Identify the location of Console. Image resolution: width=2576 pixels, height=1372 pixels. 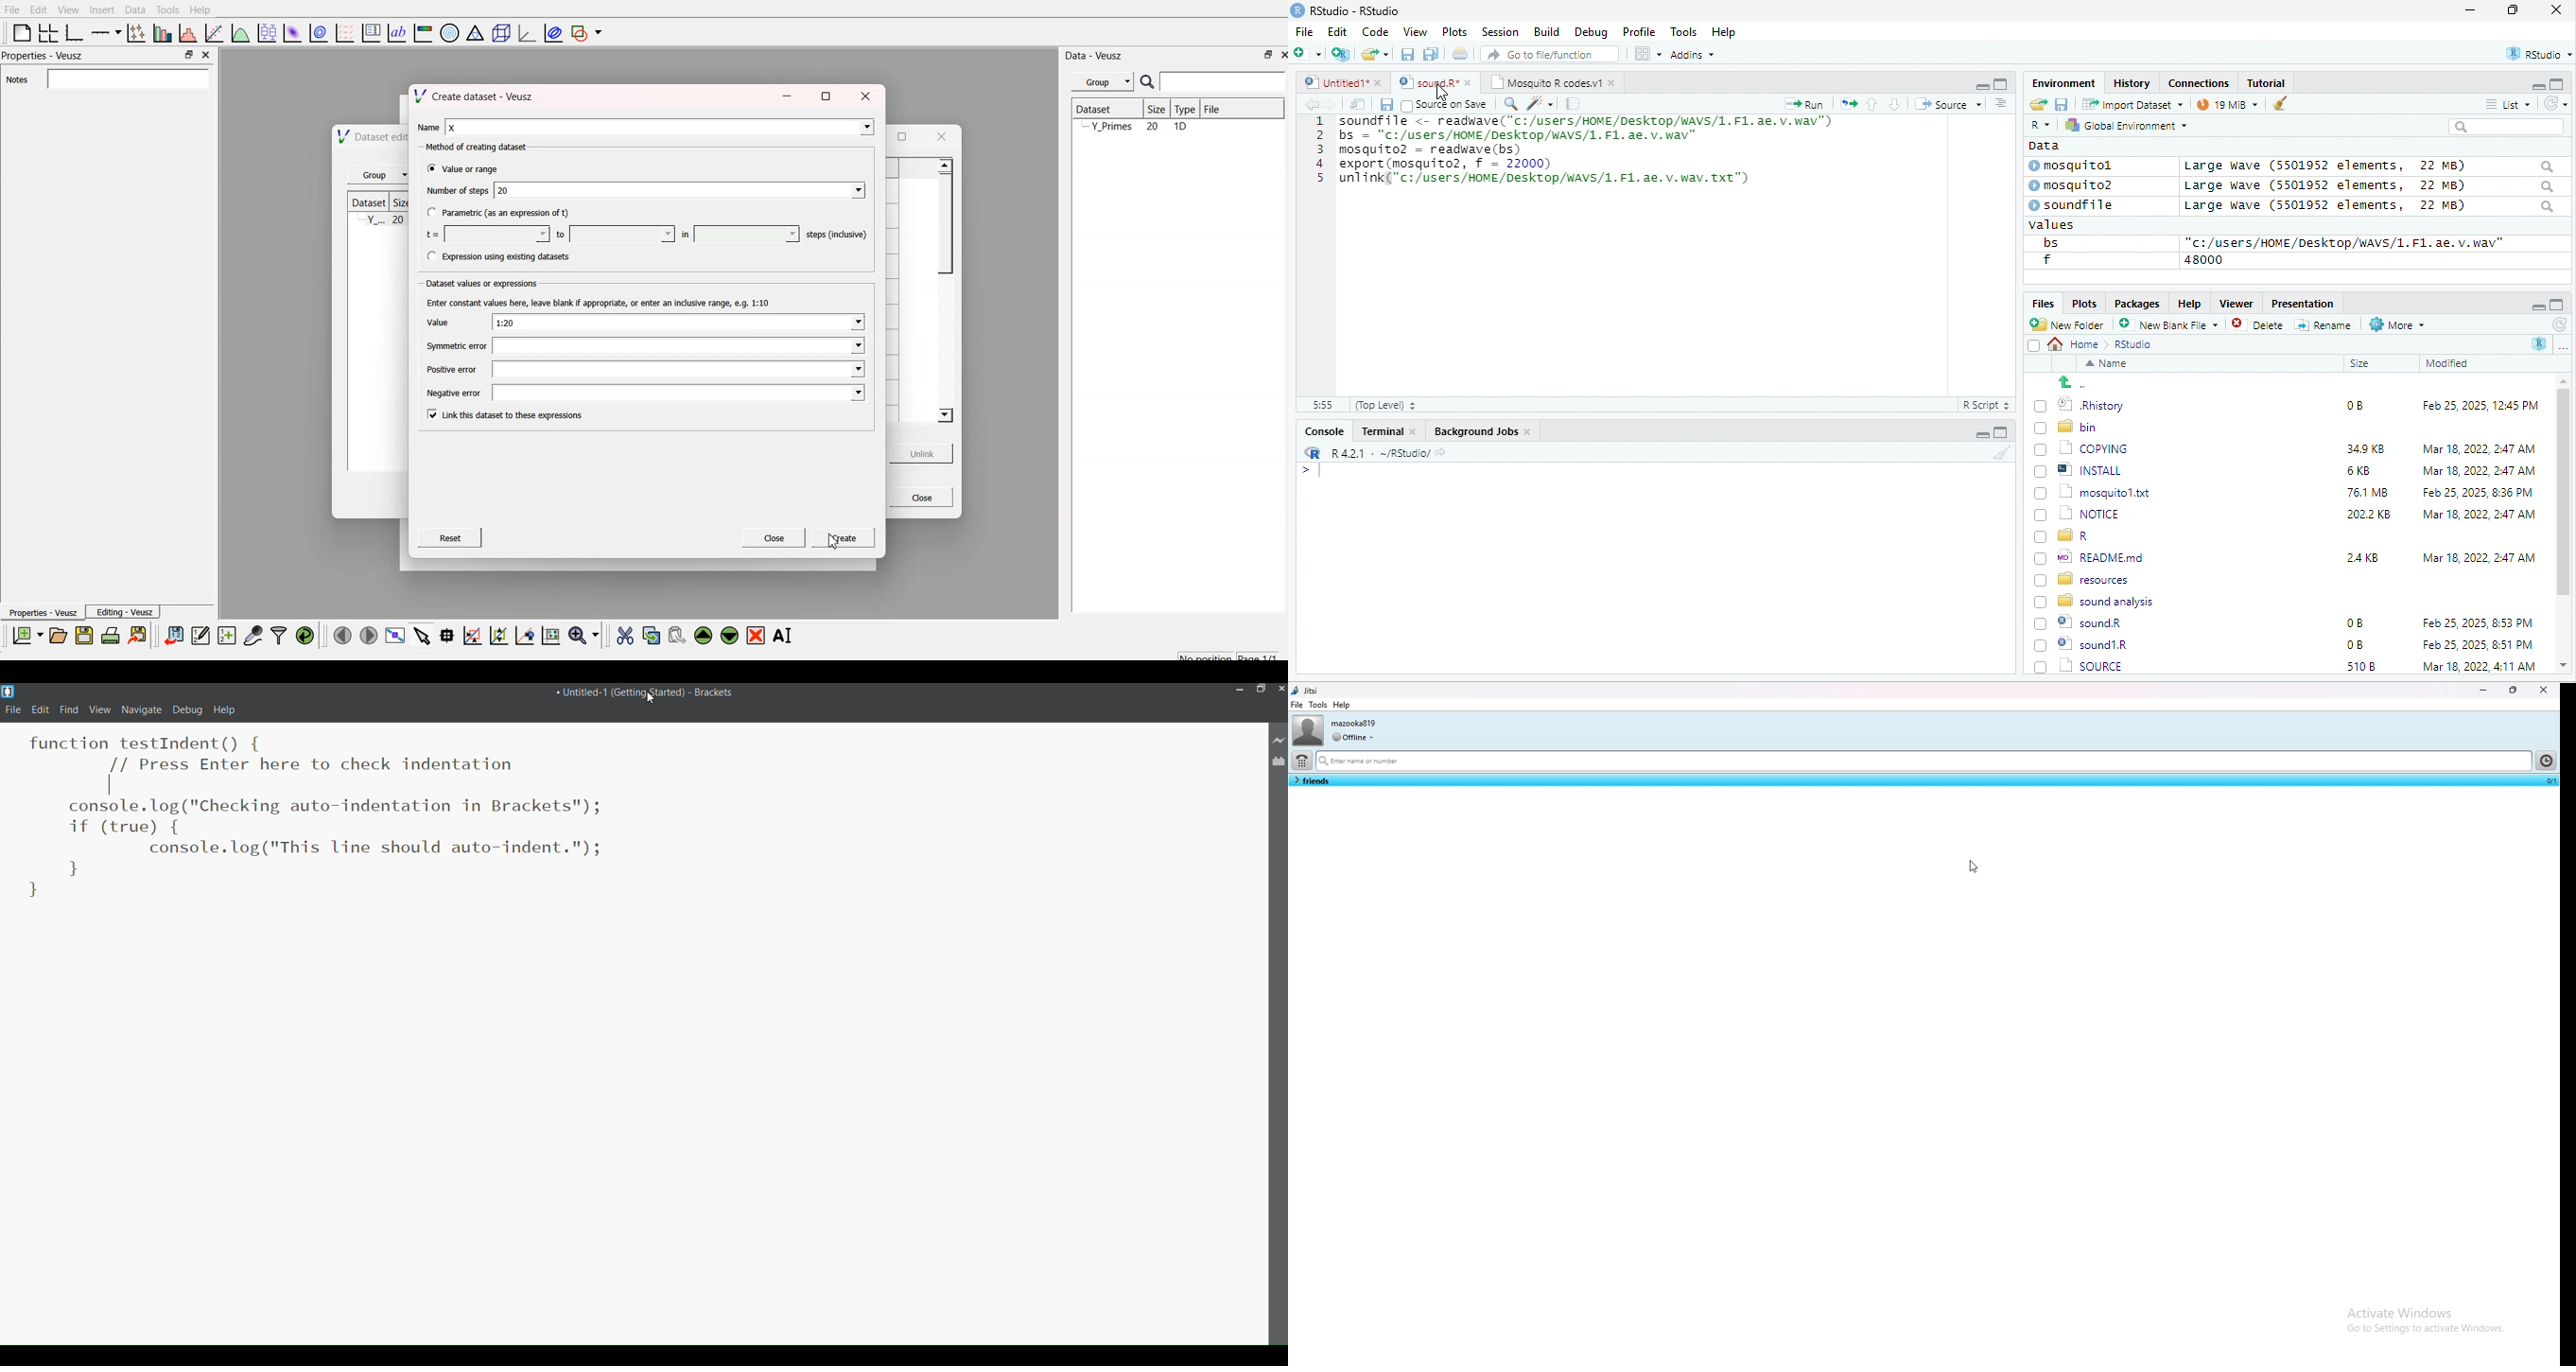
(1323, 429).